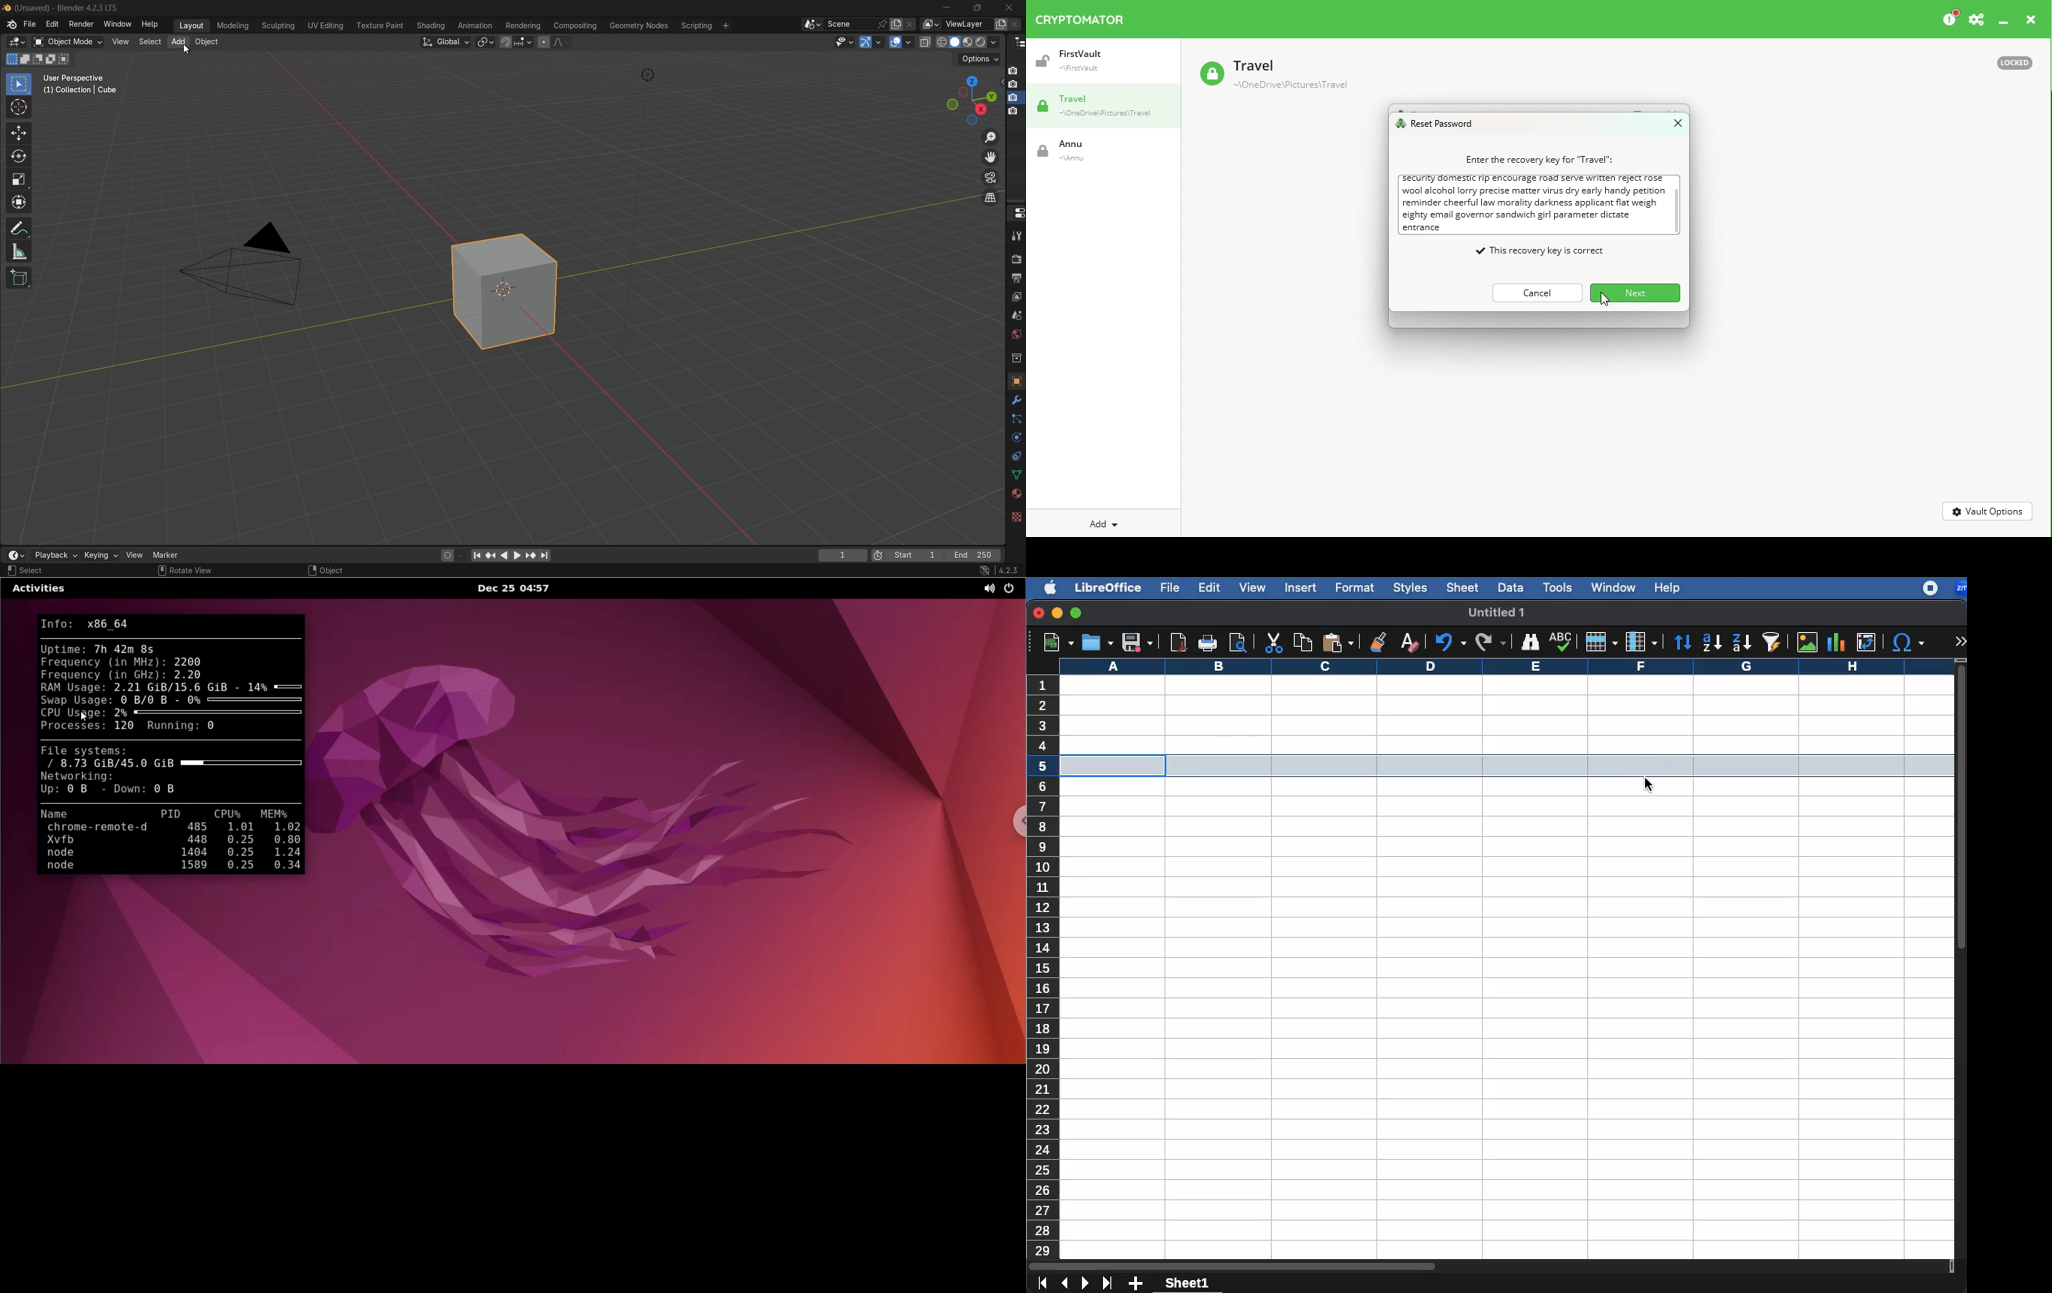  I want to click on view, so click(1252, 588).